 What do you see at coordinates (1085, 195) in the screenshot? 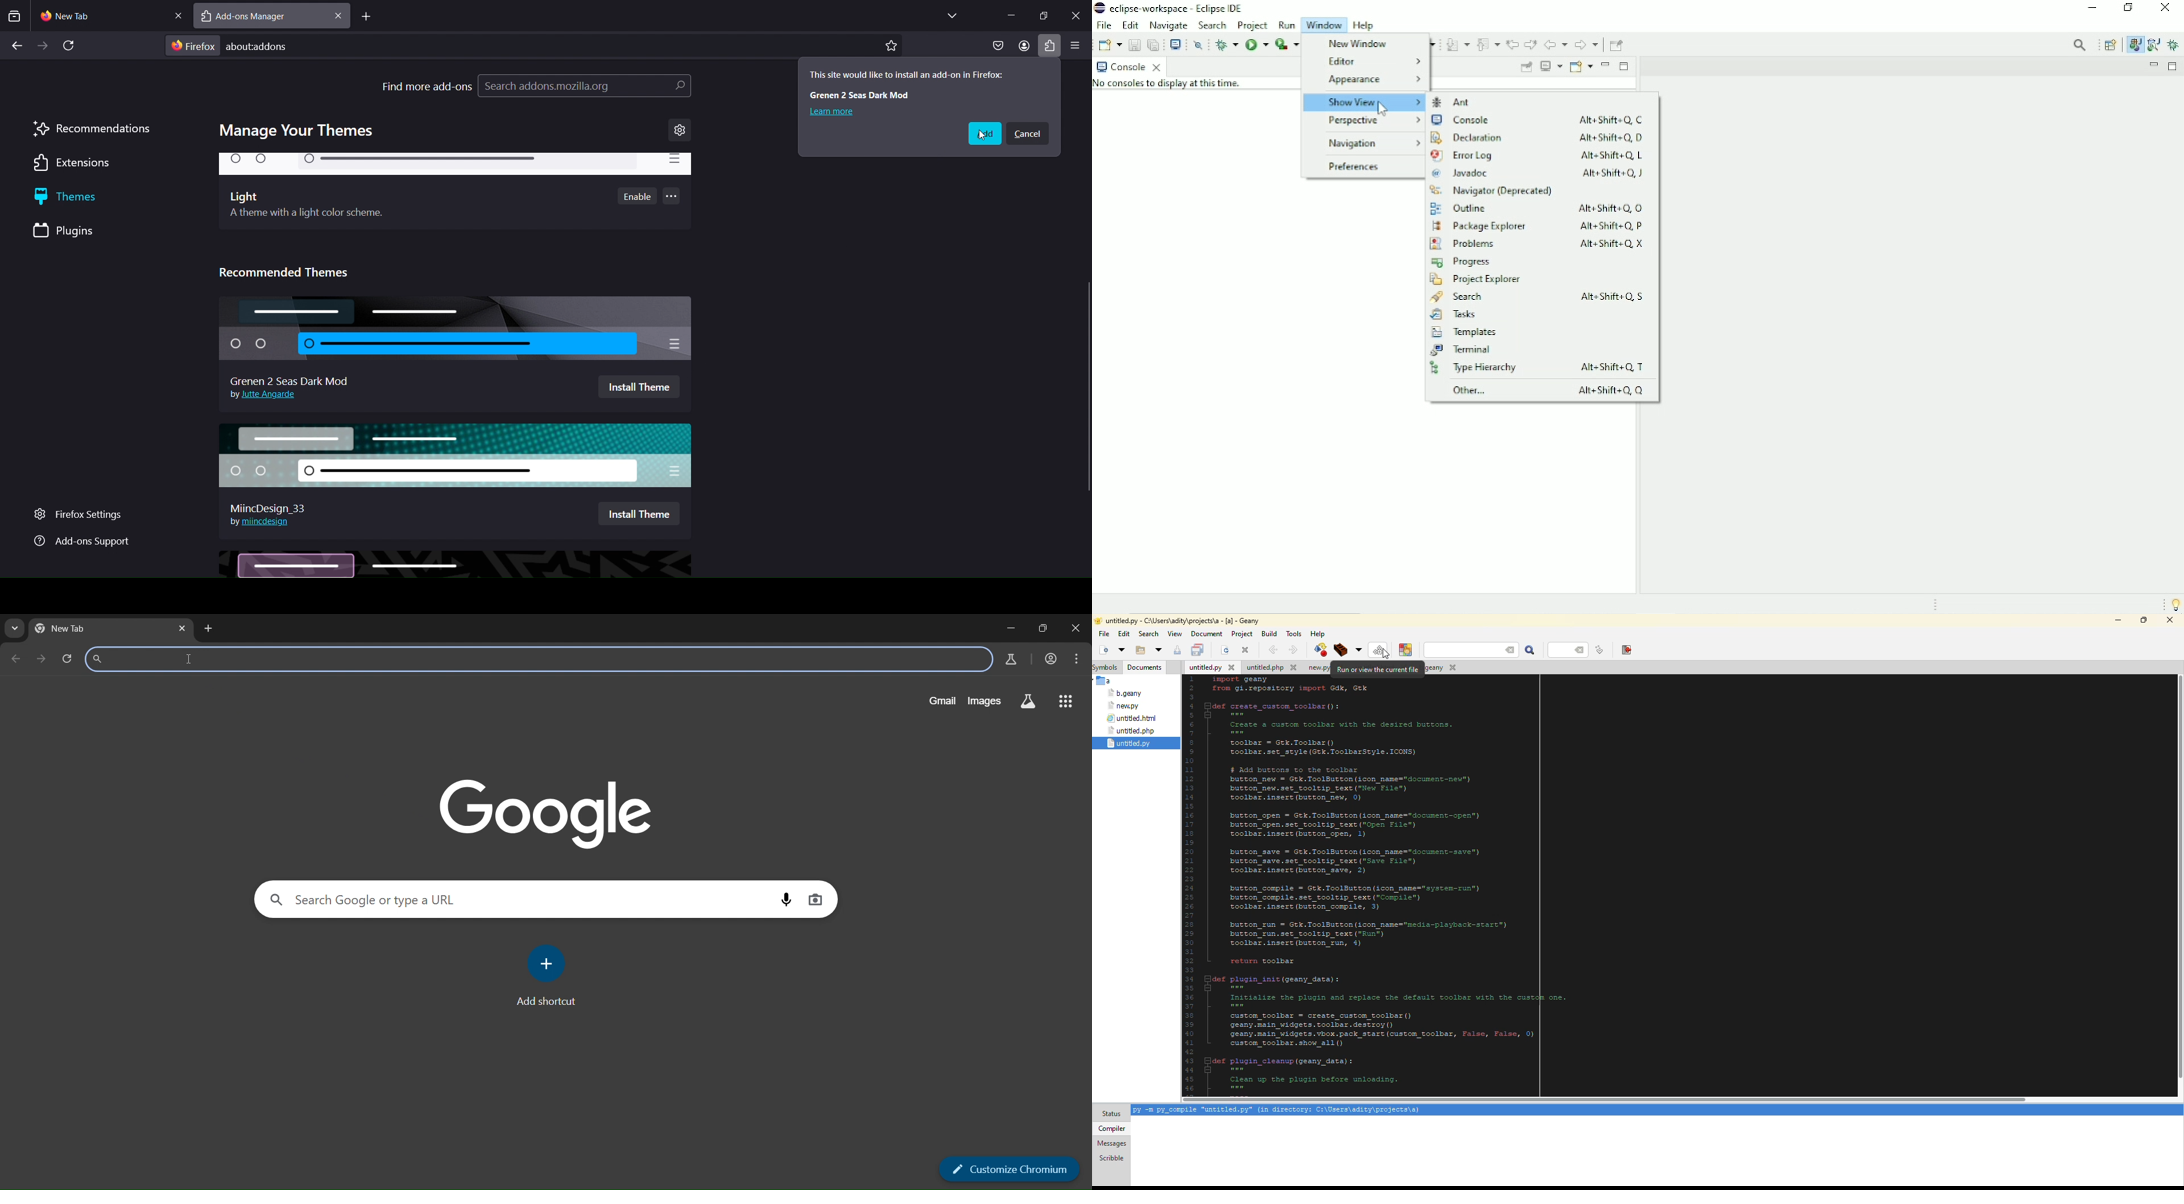
I see `scrollbar` at bounding box center [1085, 195].